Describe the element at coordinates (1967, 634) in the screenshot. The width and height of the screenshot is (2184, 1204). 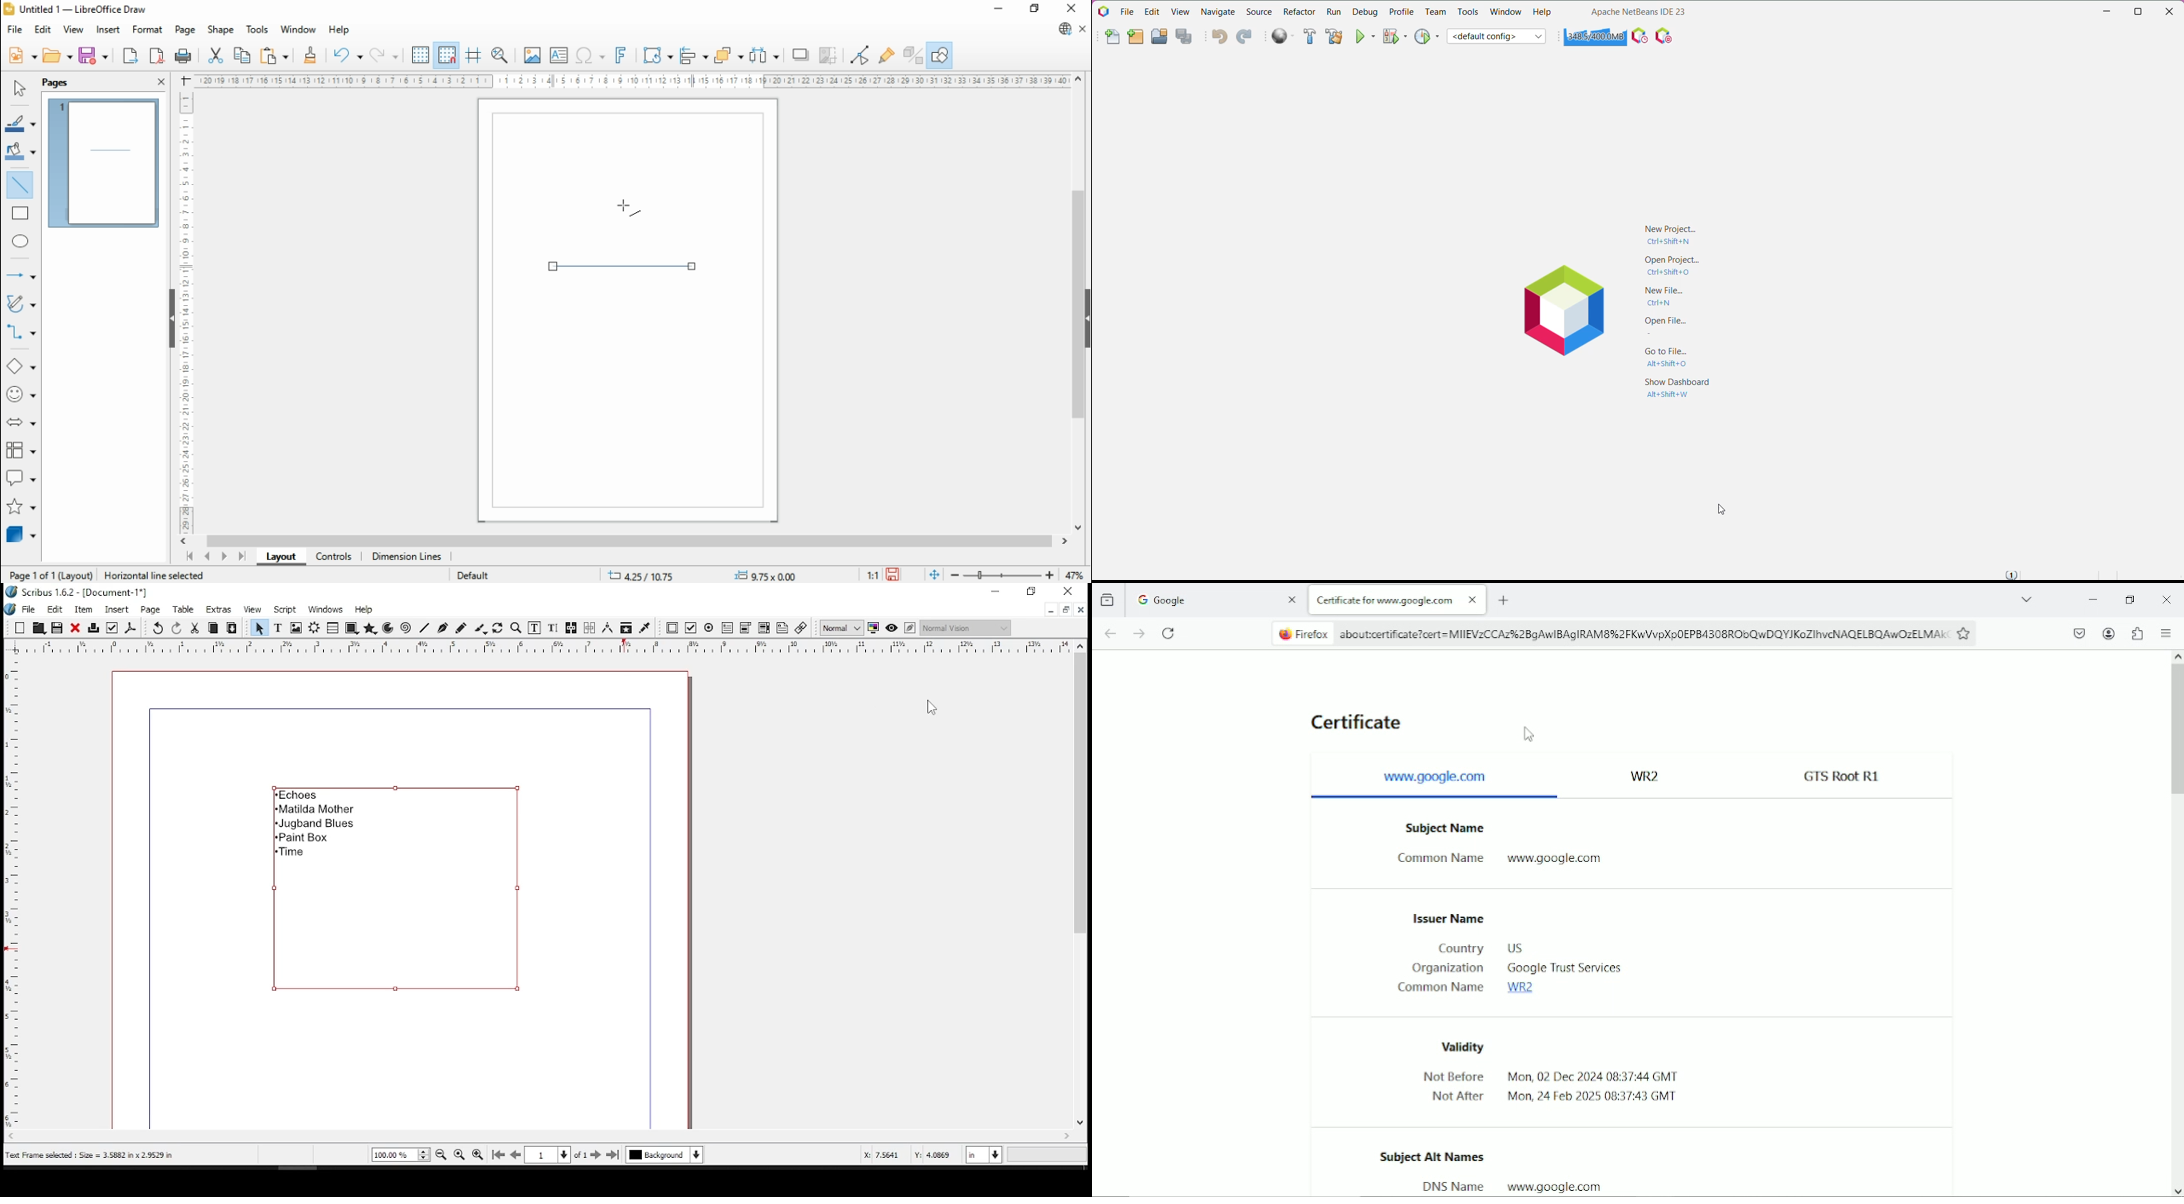
I see `Bookmark this page` at that location.